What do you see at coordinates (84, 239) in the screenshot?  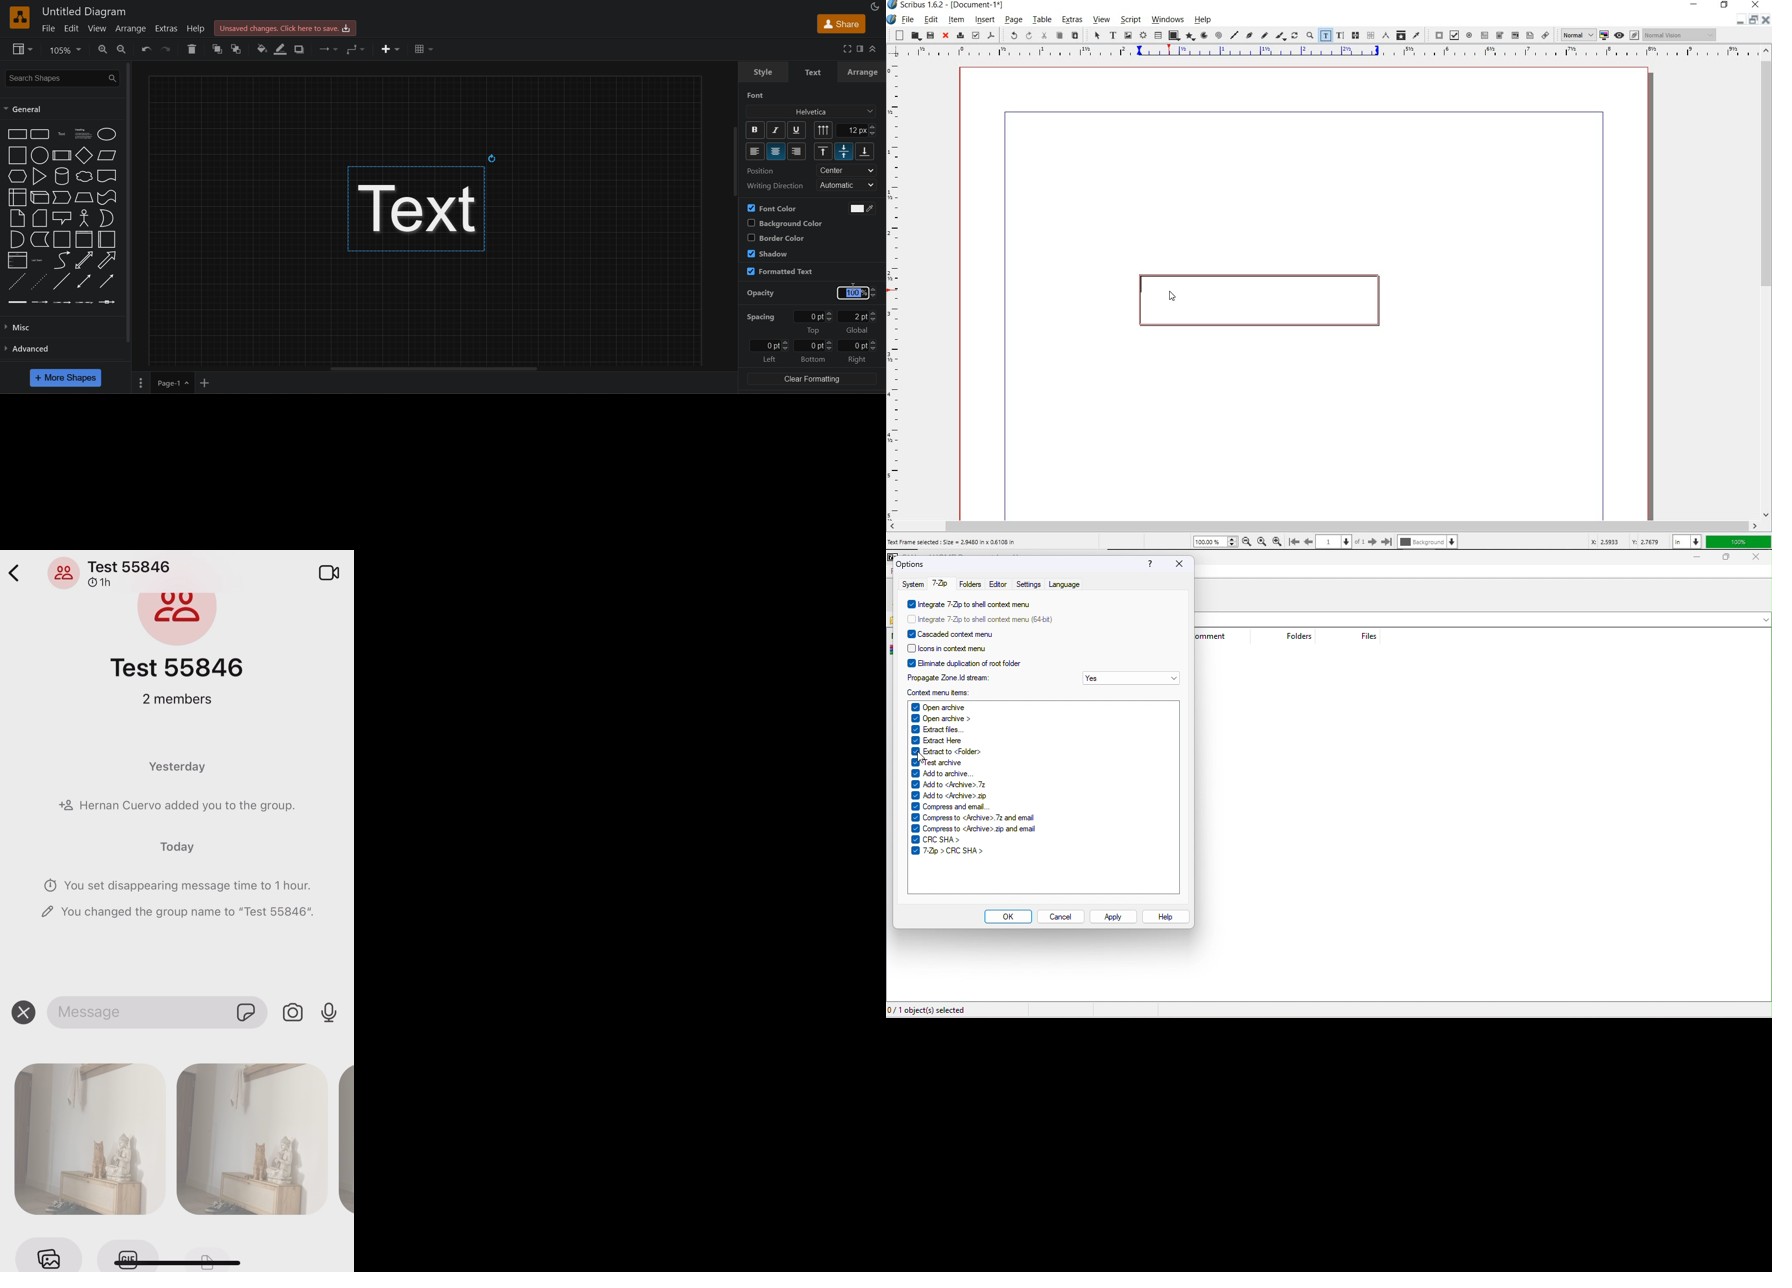 I see `vertical container` at bounding box center [84, 239].